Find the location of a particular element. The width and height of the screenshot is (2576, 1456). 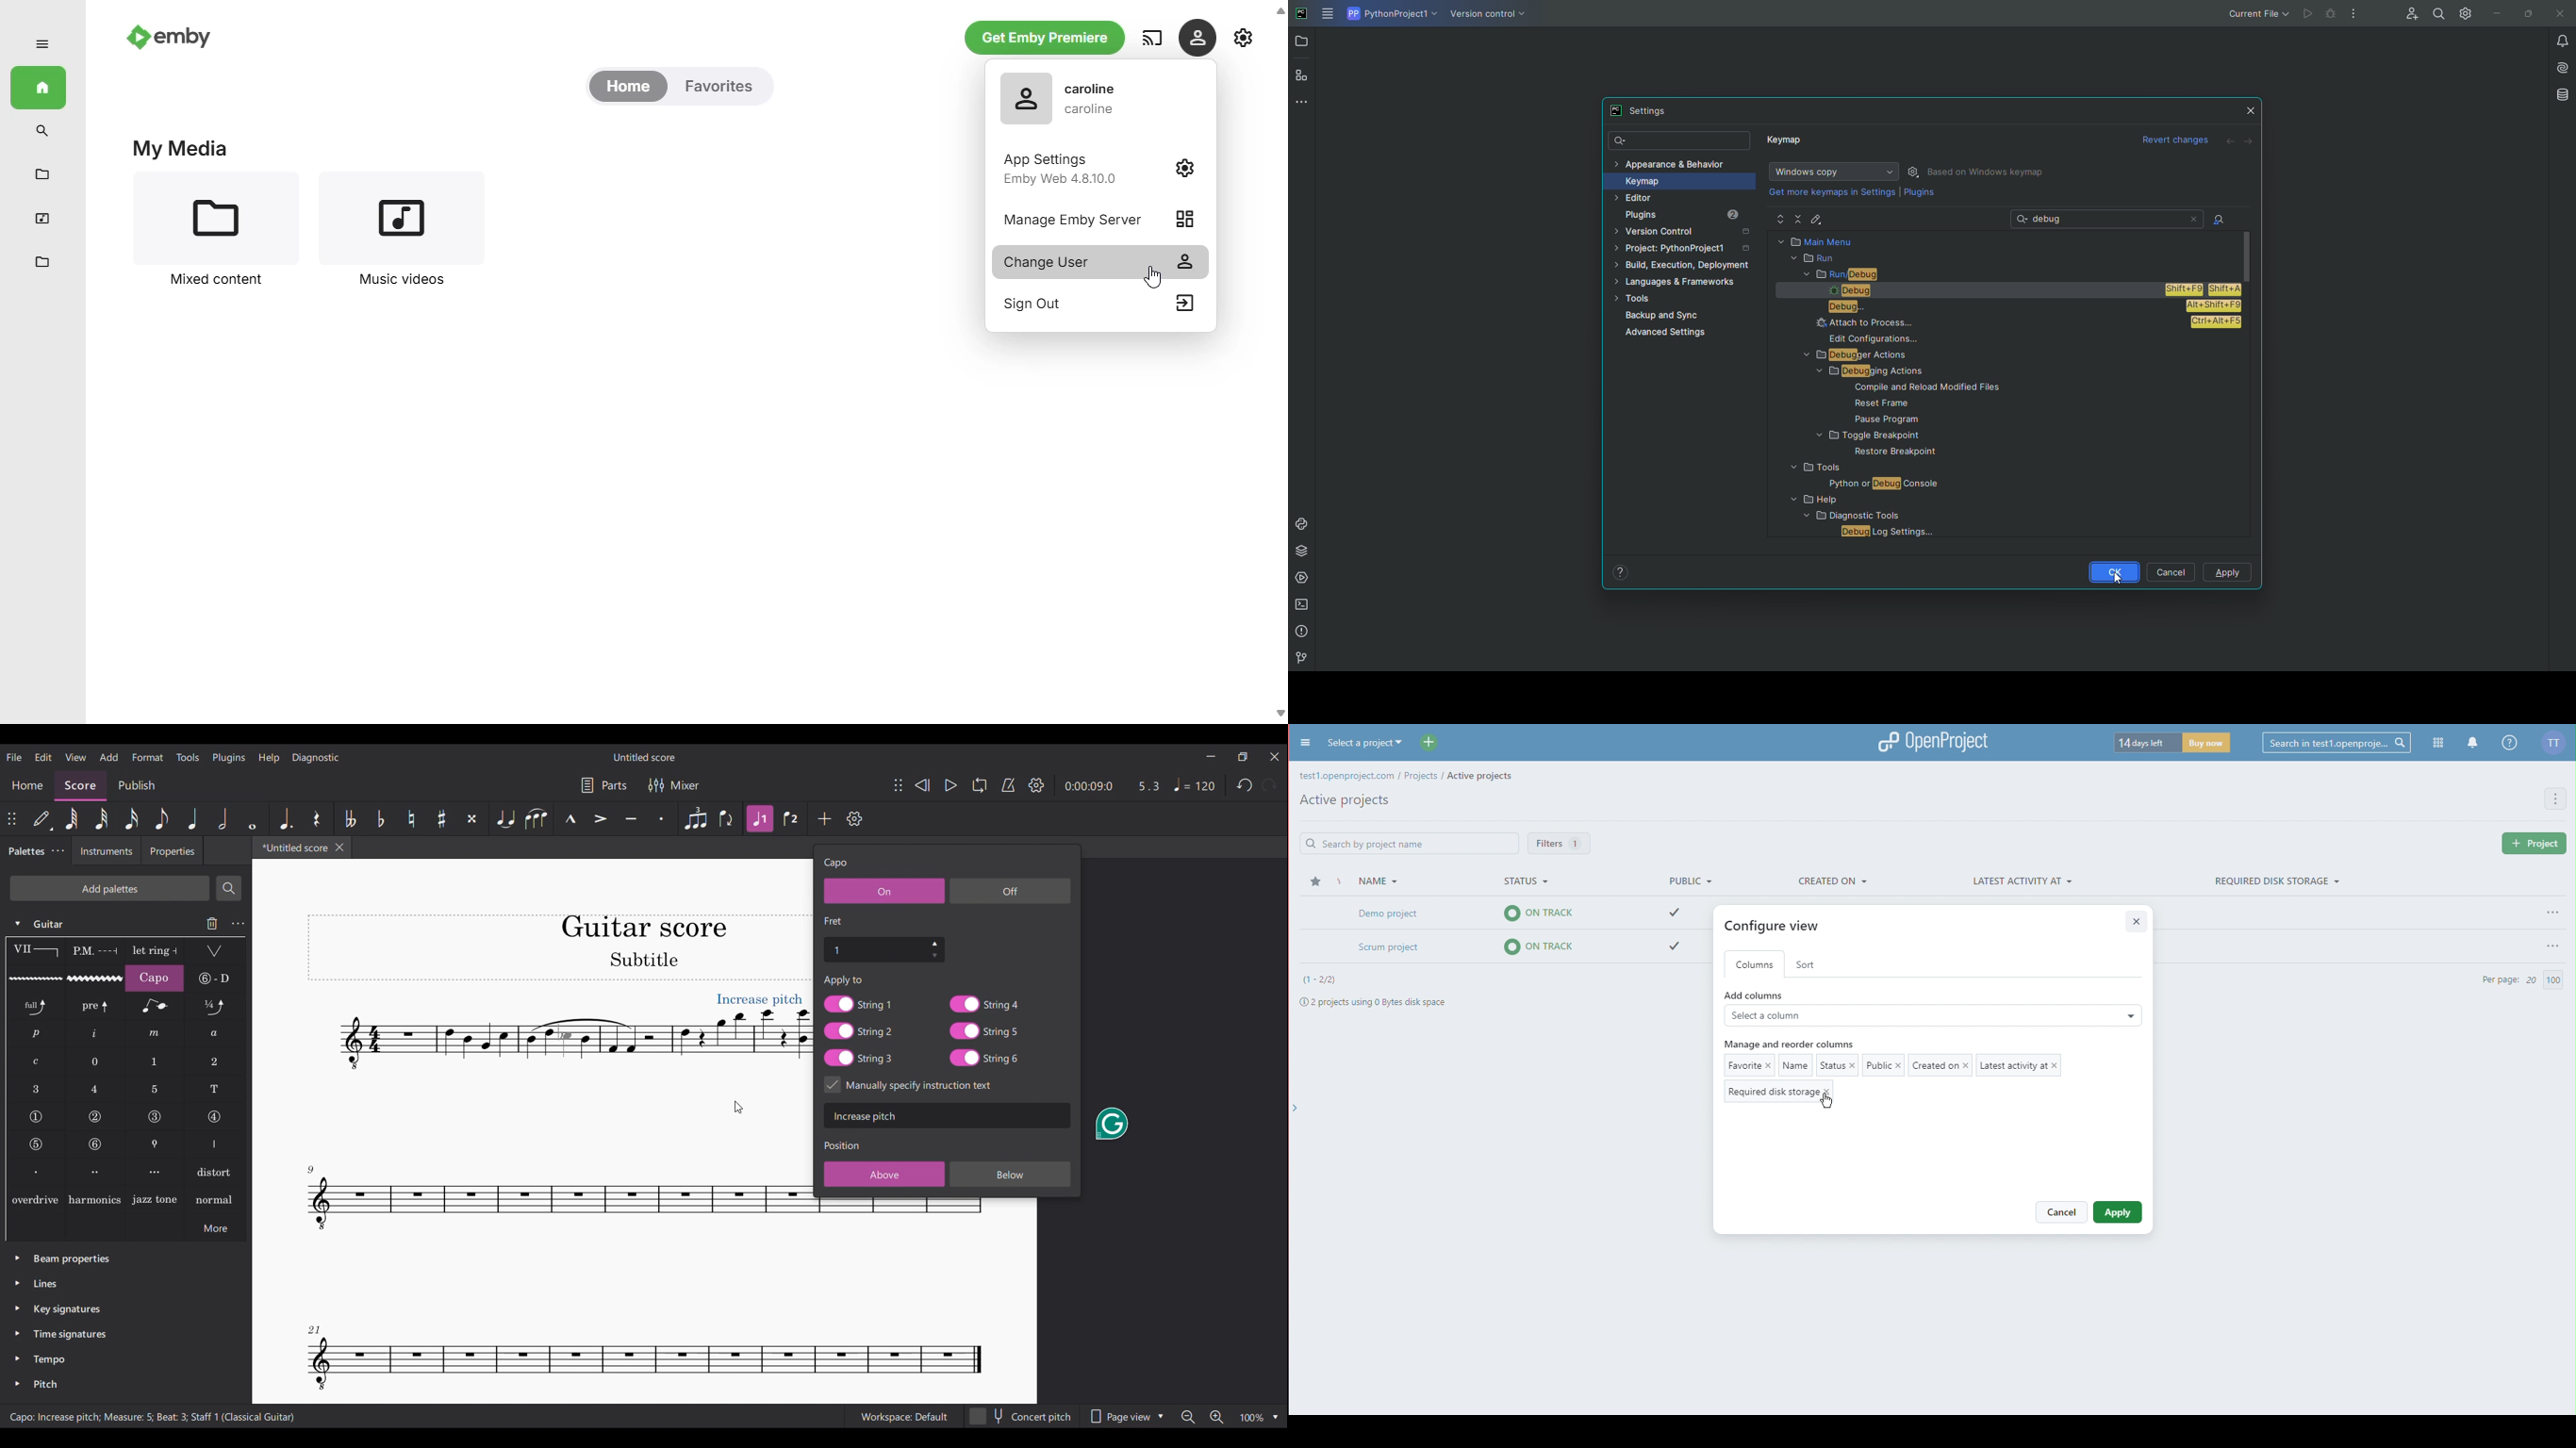

Keymap is located at coordinates (1674, 181).